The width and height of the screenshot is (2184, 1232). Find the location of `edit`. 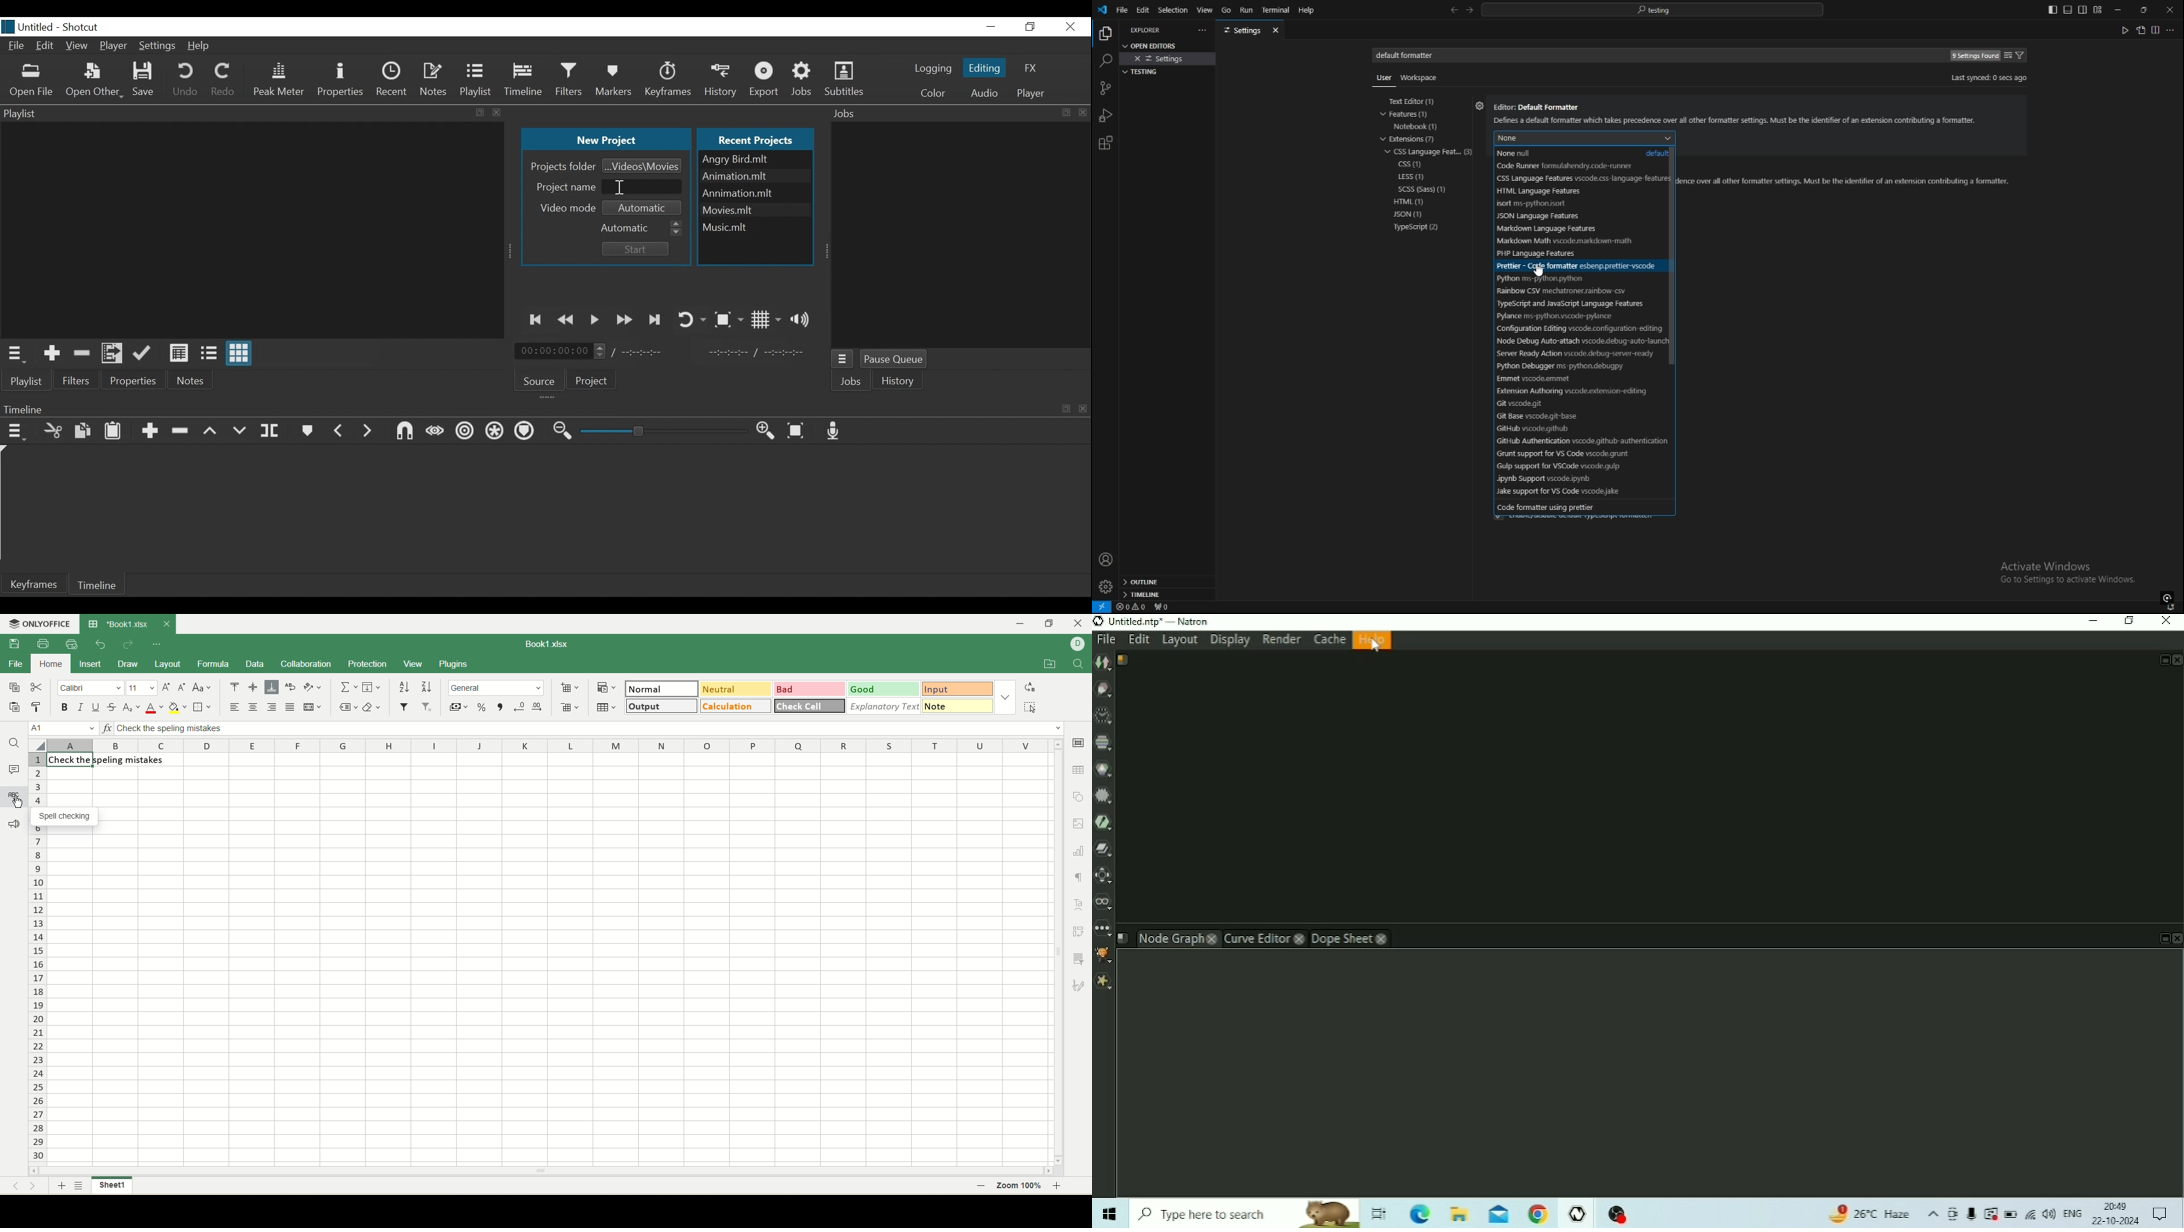

edit is located at coordinates (1143, 9).